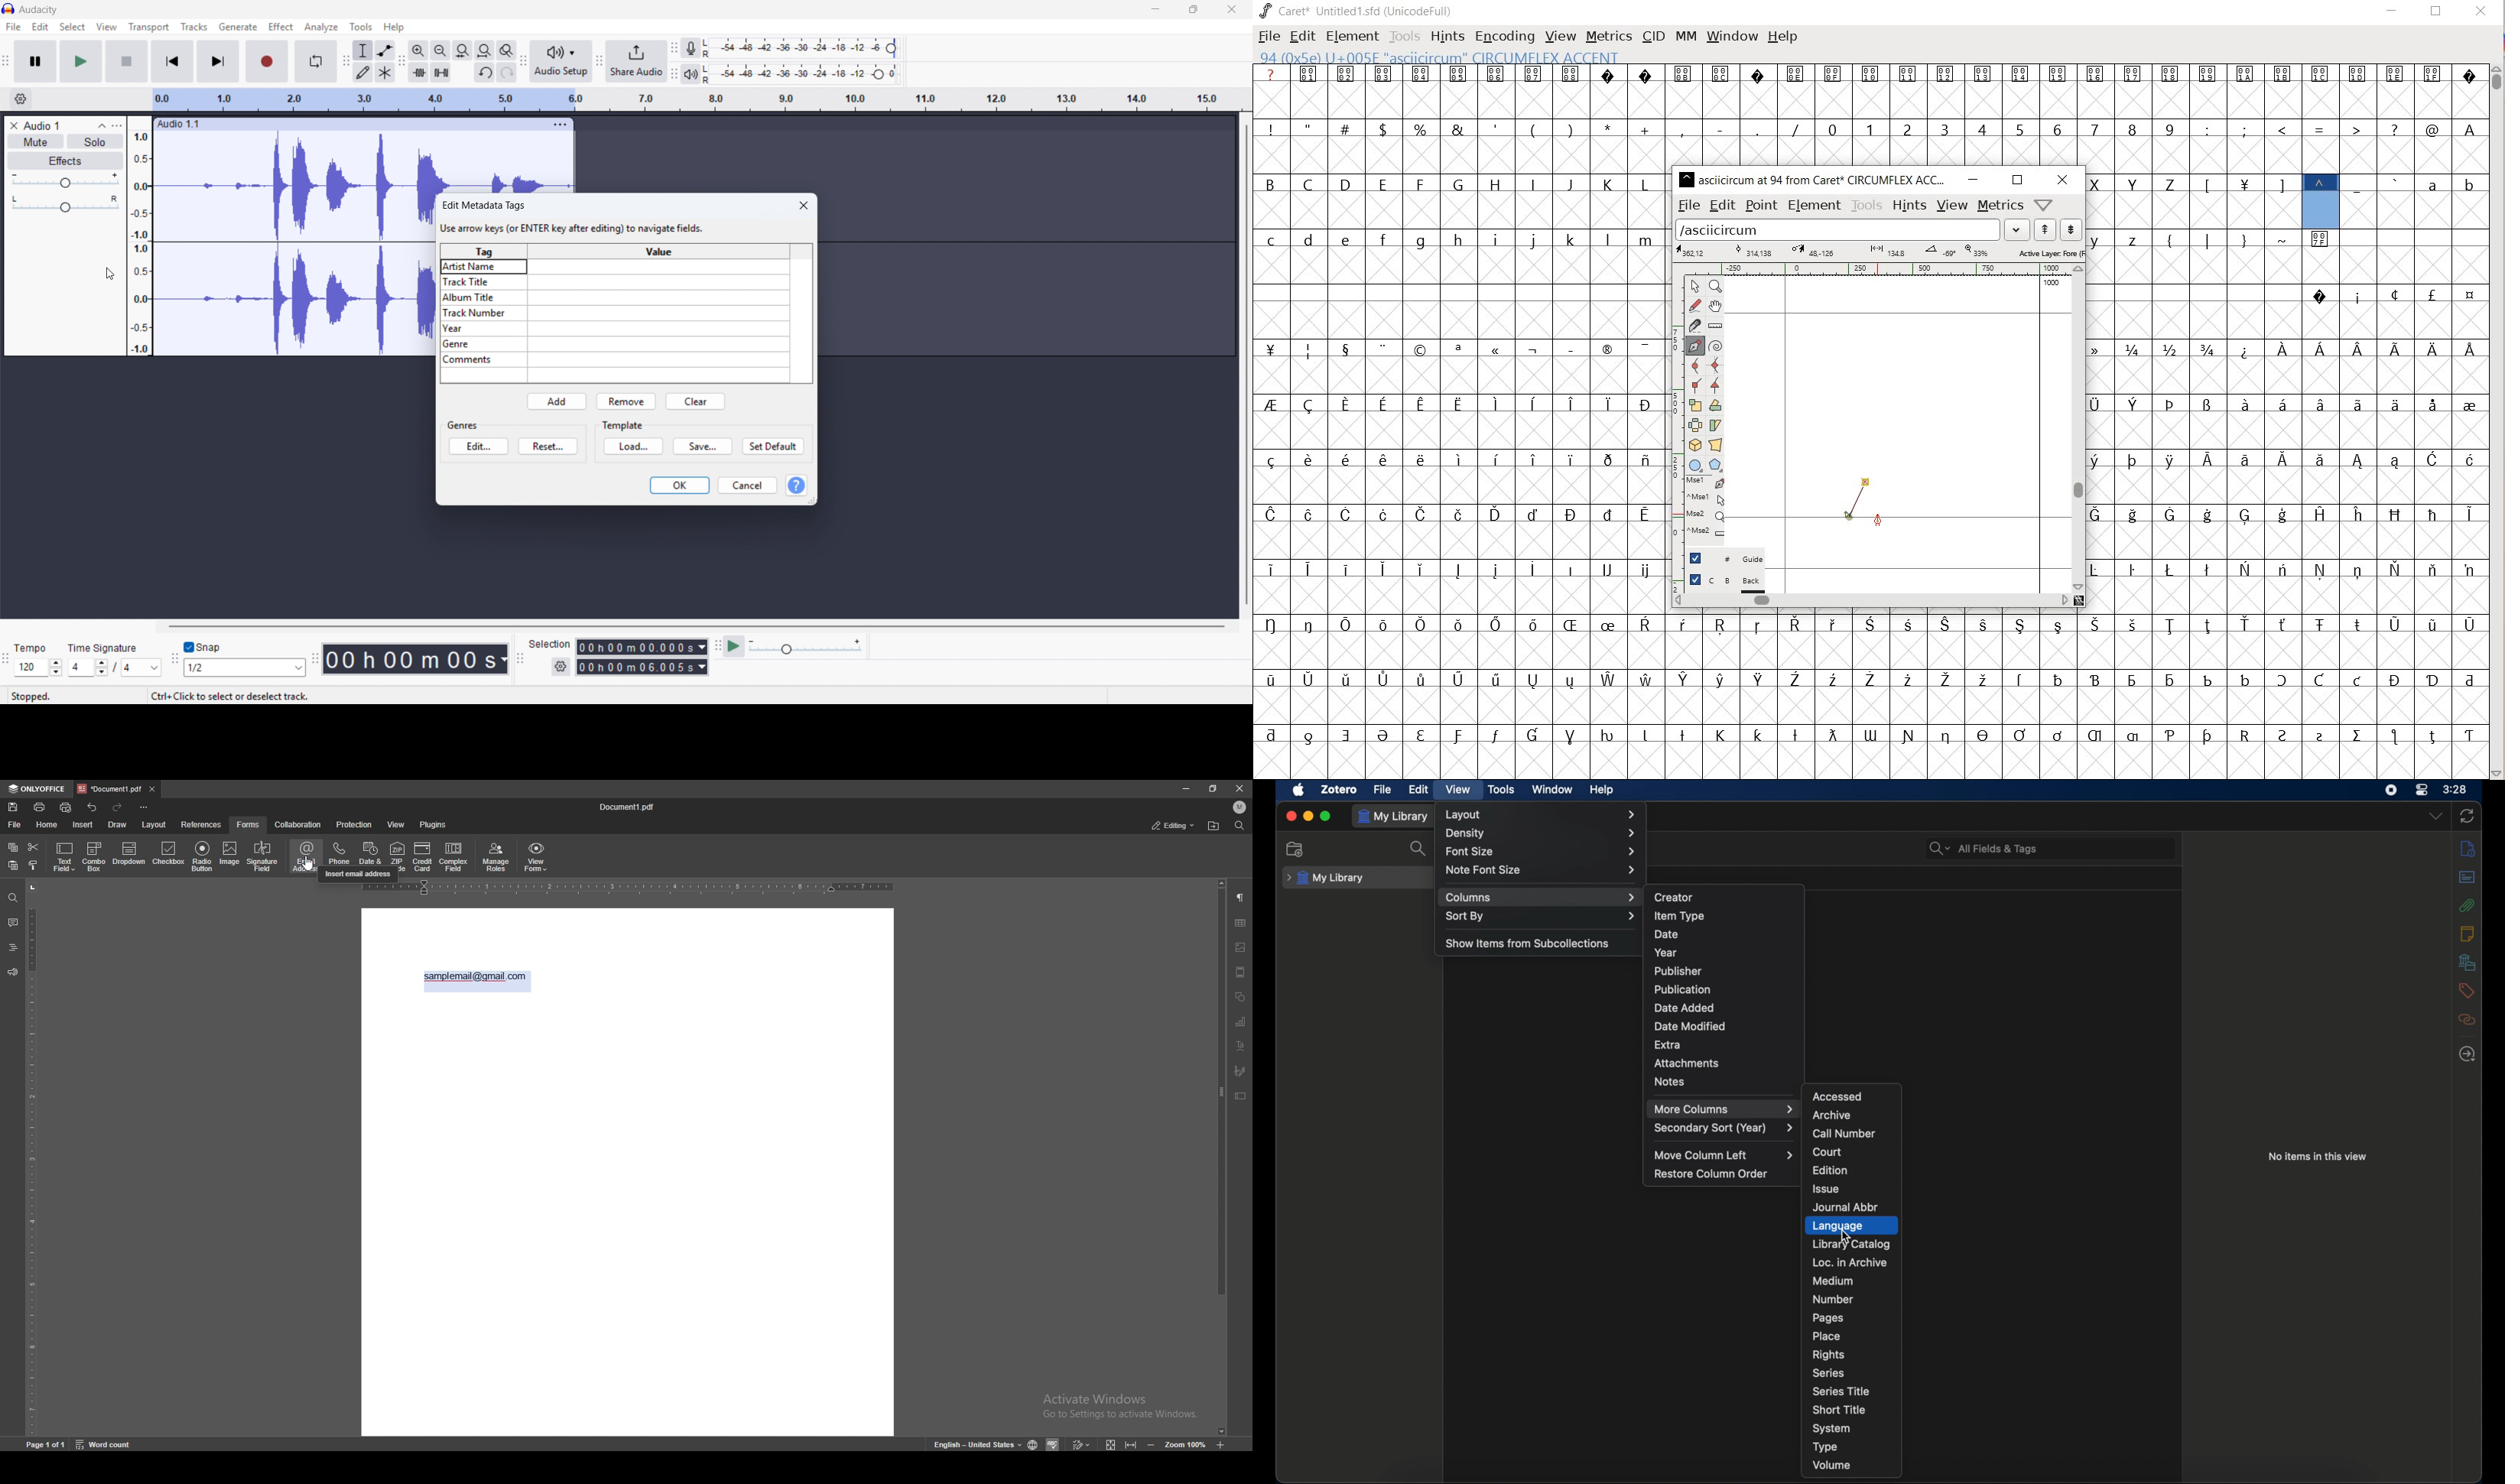 The width and height of the screenshot is (2520, 1484). What do you see at coordinates (2079, 428) in the screenshot?
I see `scrollbar` at bounding box center [2079, 428].